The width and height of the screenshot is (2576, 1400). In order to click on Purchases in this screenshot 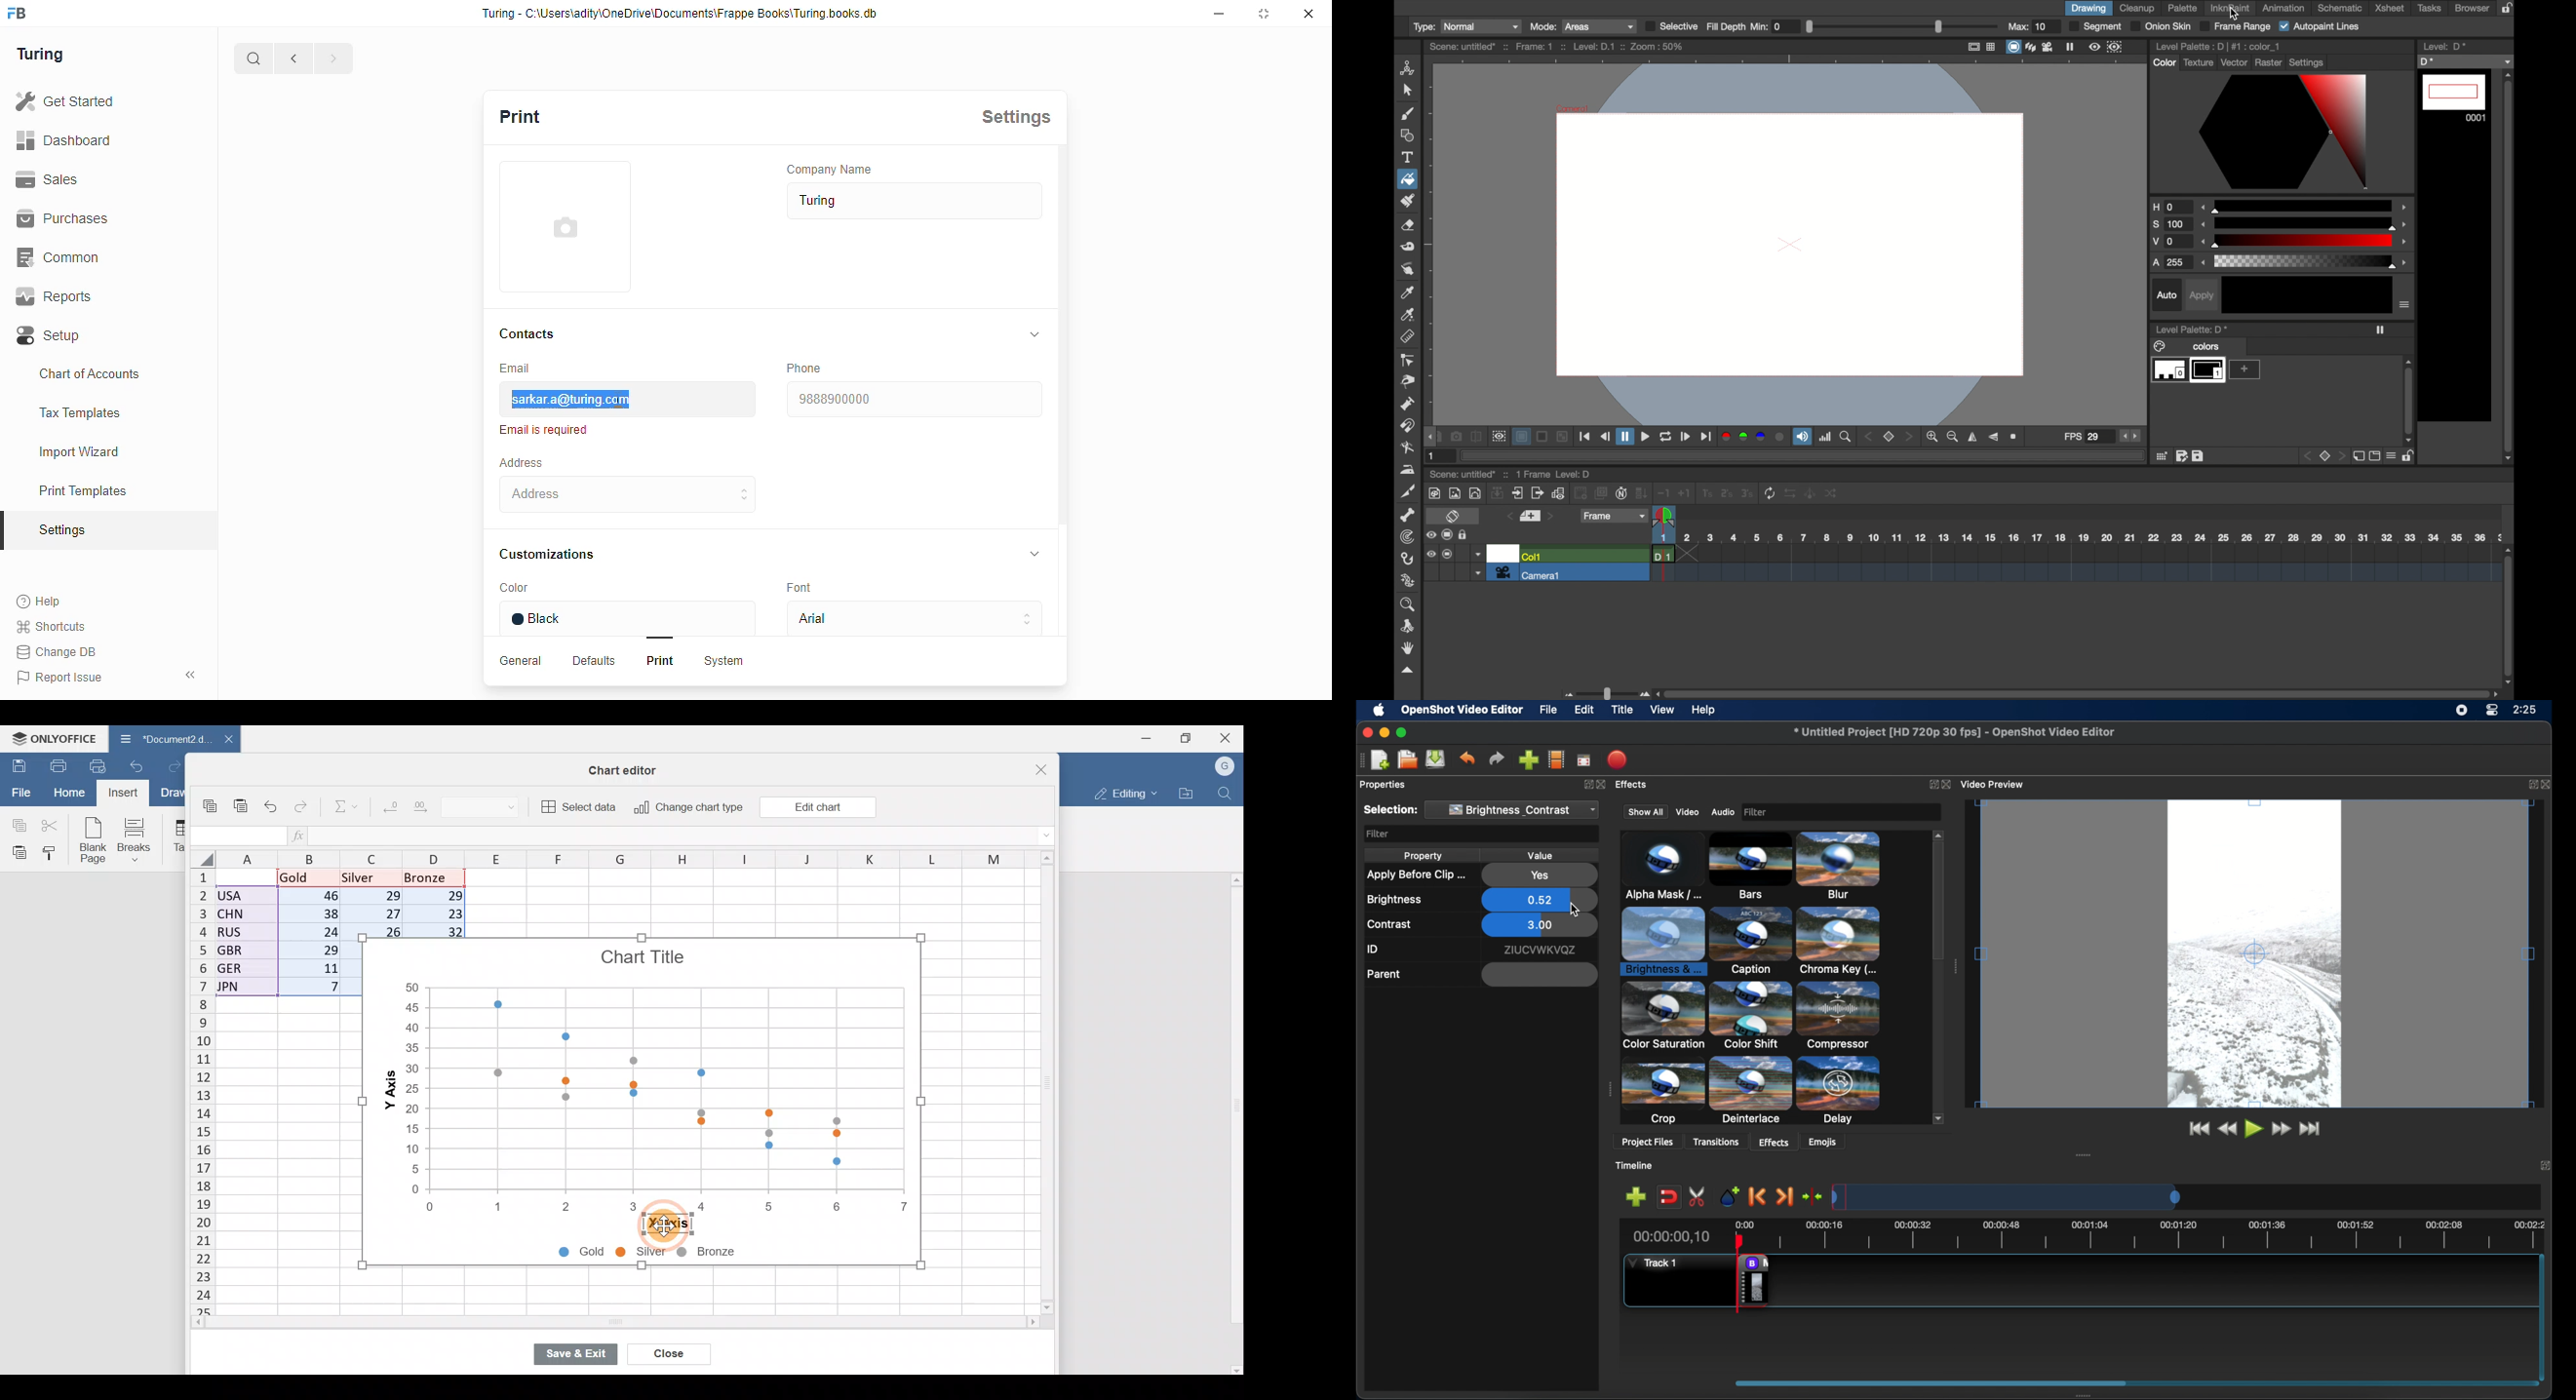, I will do `click(62, 218)`.